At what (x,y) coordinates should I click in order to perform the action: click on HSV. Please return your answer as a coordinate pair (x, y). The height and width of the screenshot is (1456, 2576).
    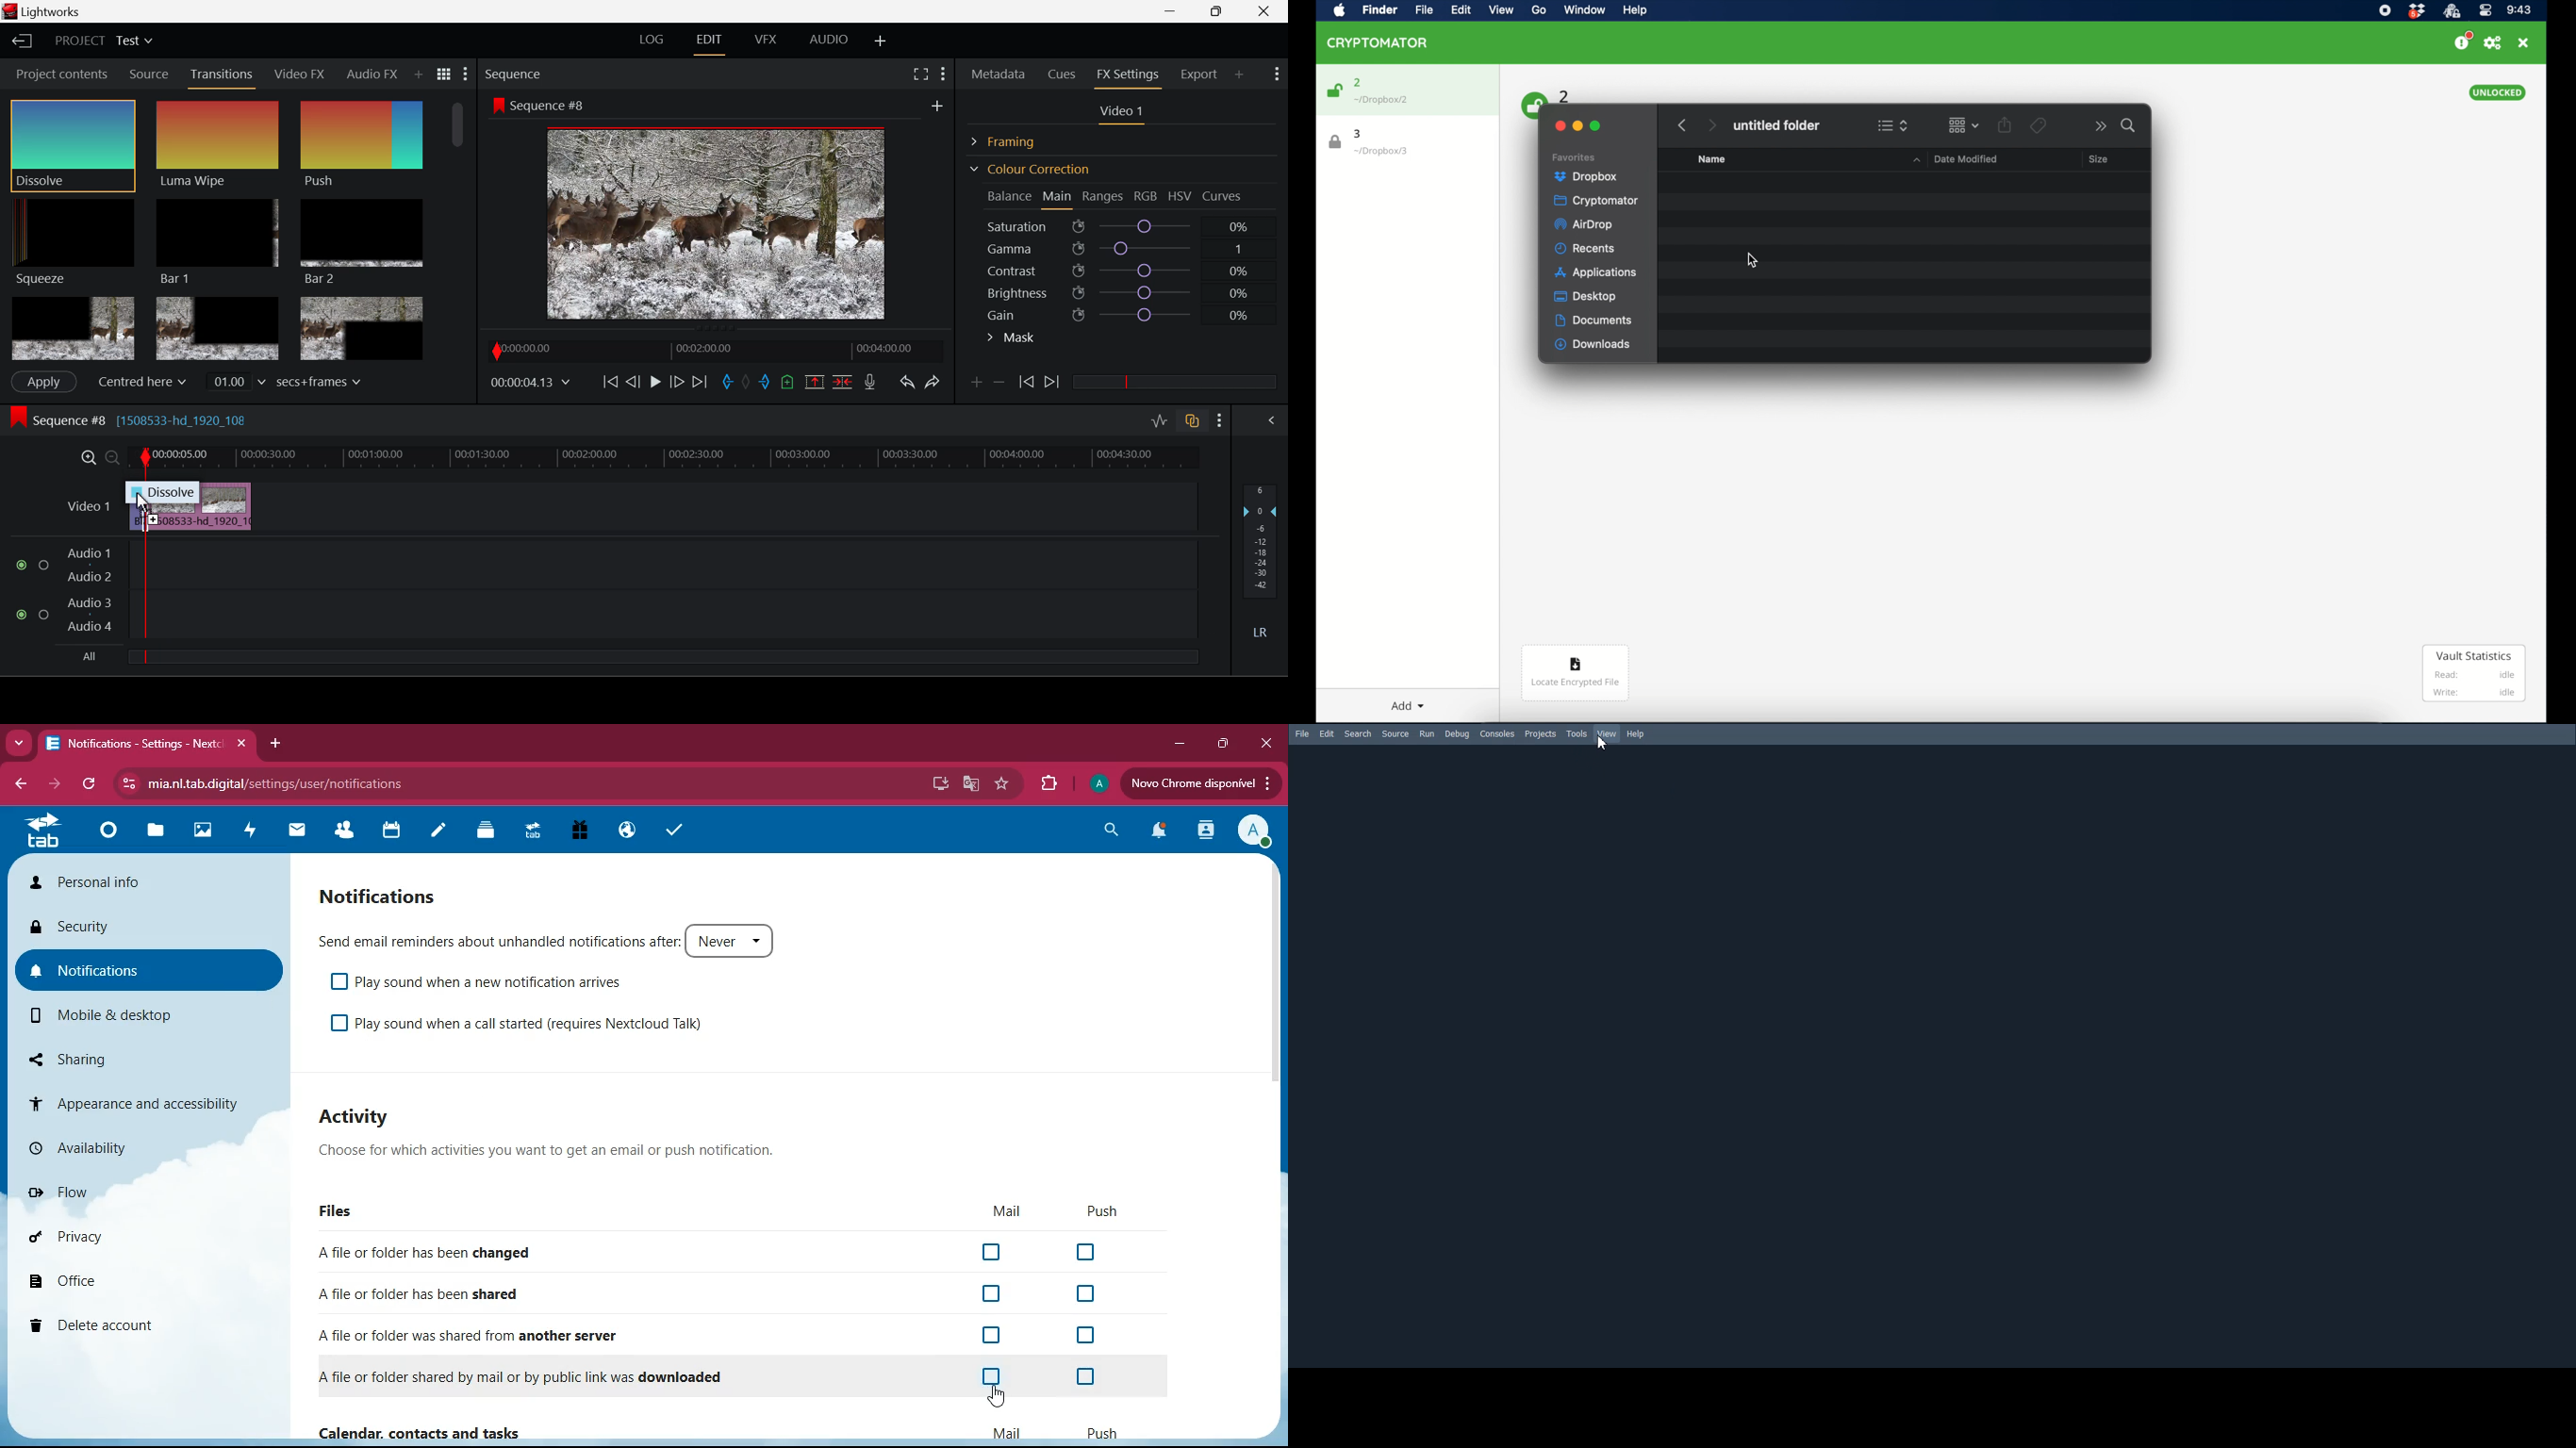
    Looking at the image, I should click on (1180, 196).